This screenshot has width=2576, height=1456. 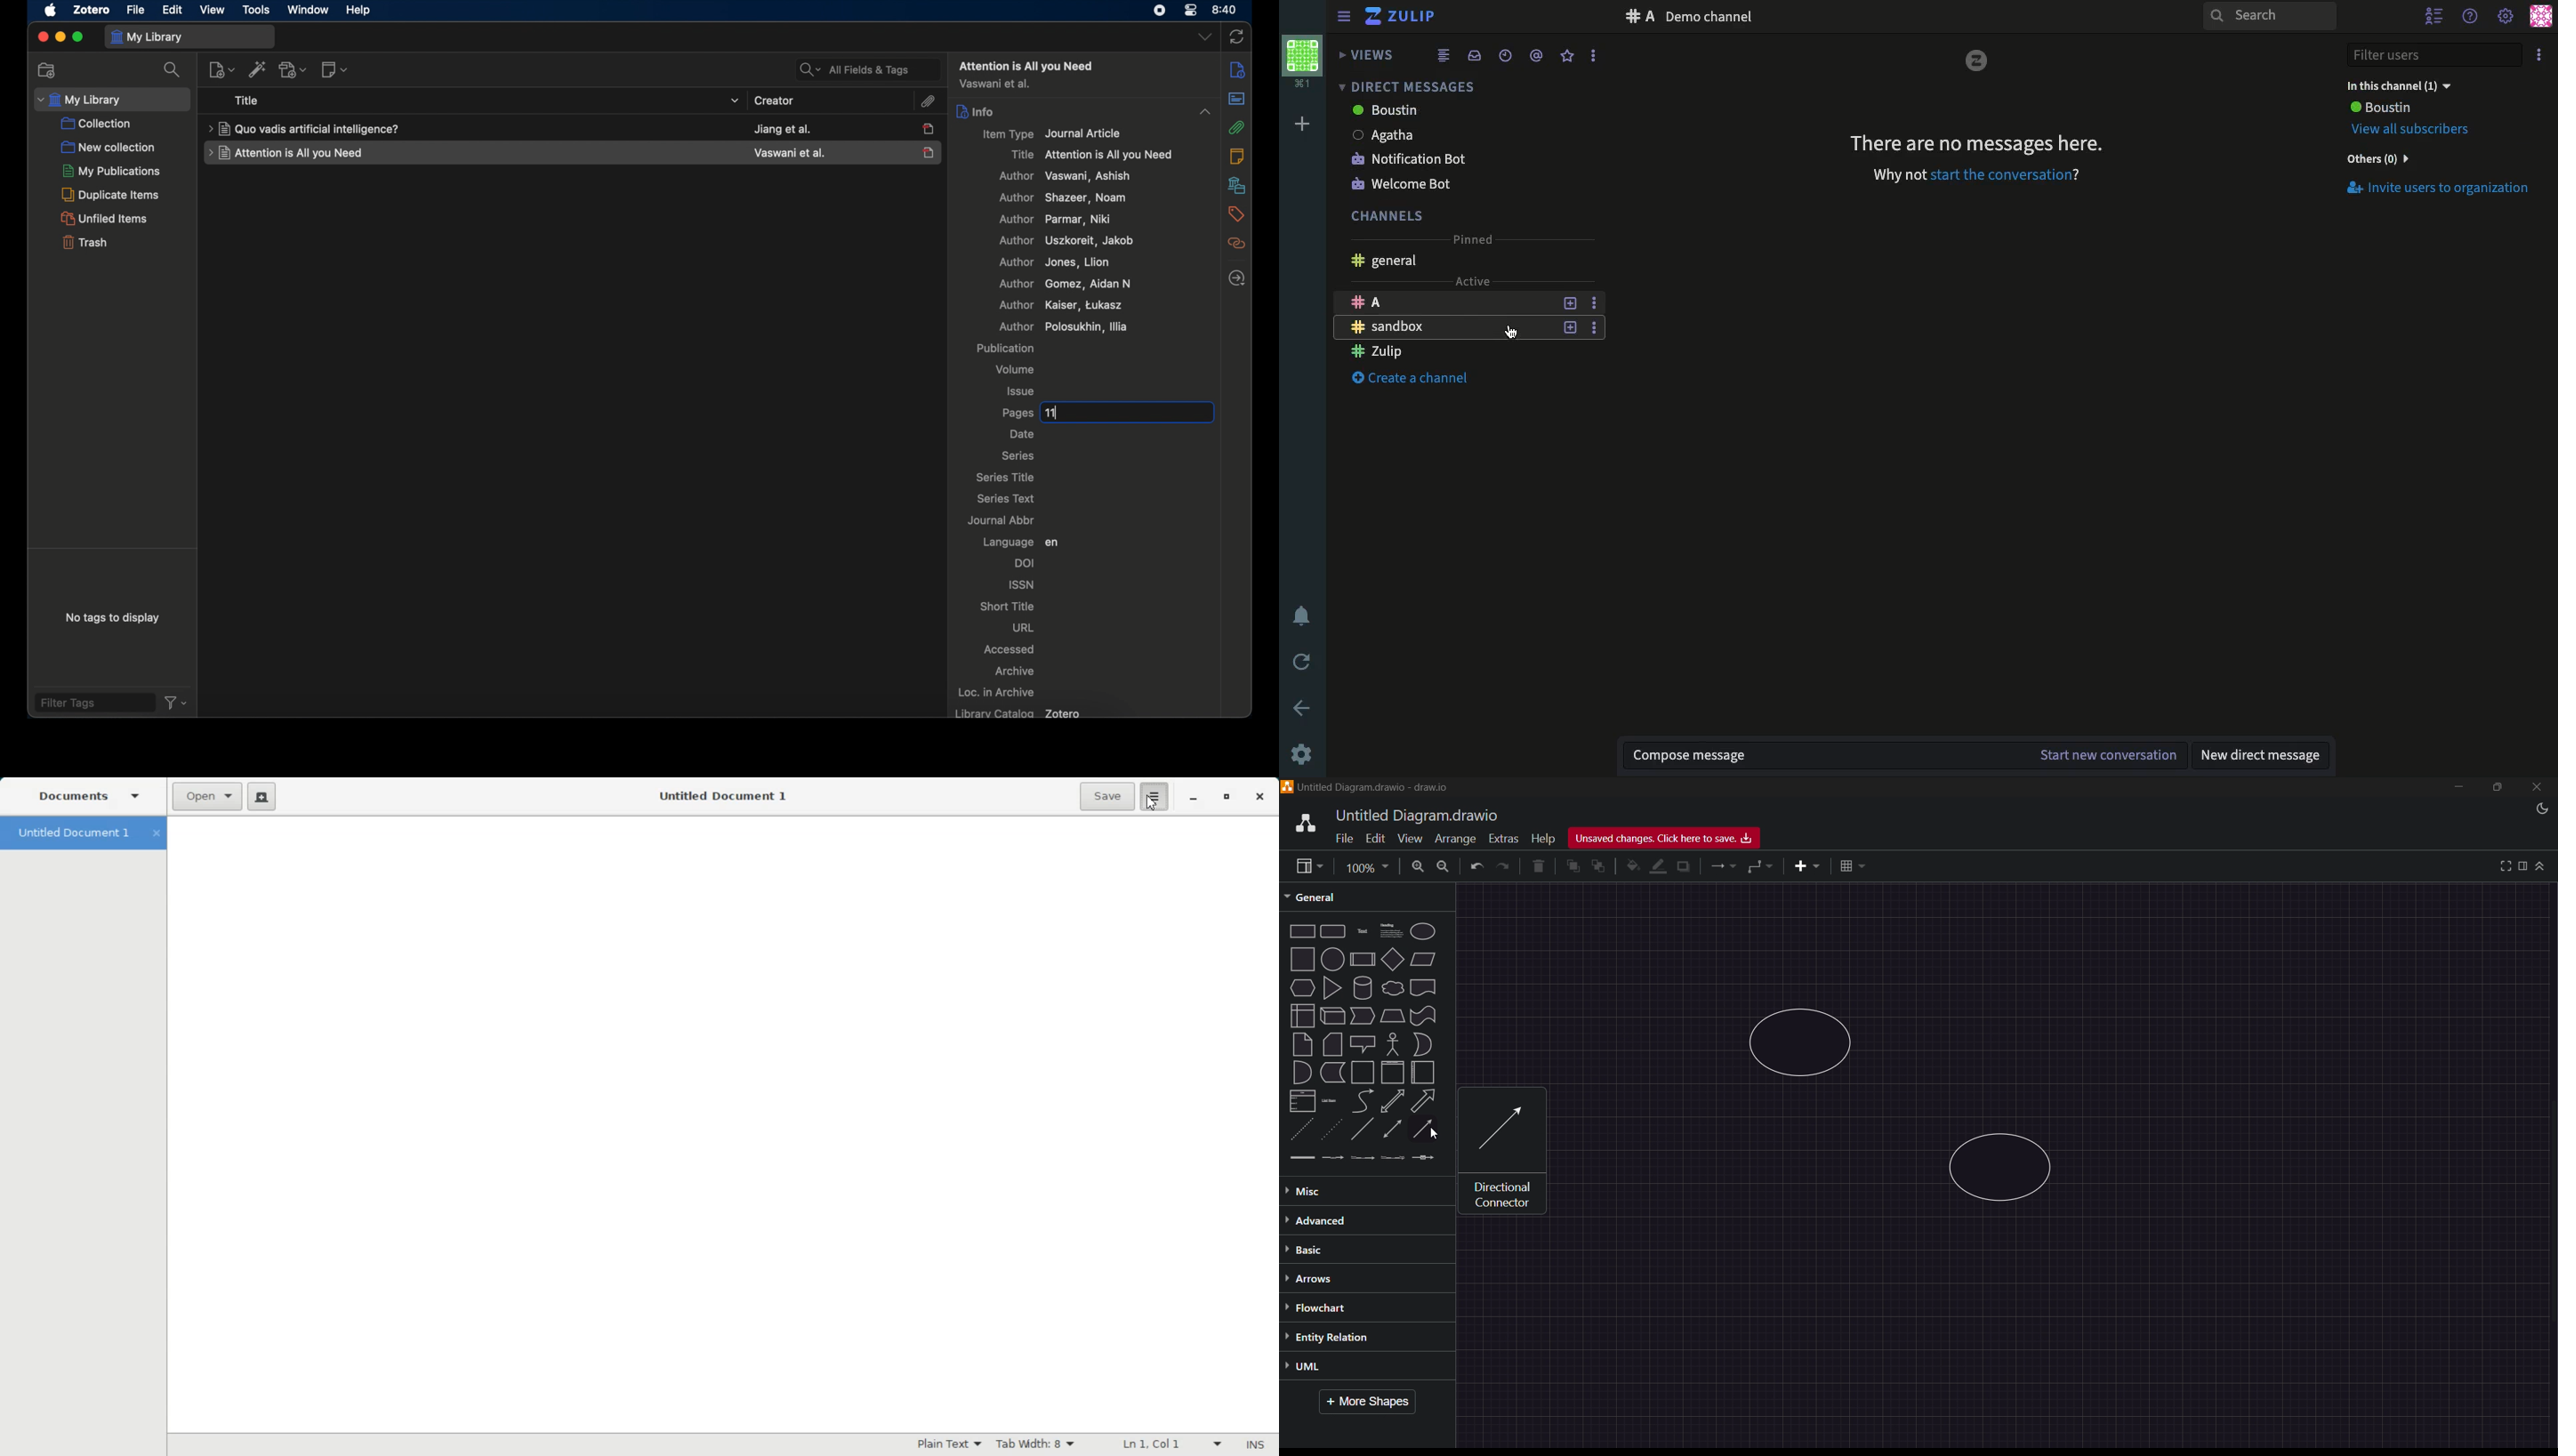 What do you see at coordinates (173, 11) in the screenshot?
I see `edit` at bounding box center [173, 11].